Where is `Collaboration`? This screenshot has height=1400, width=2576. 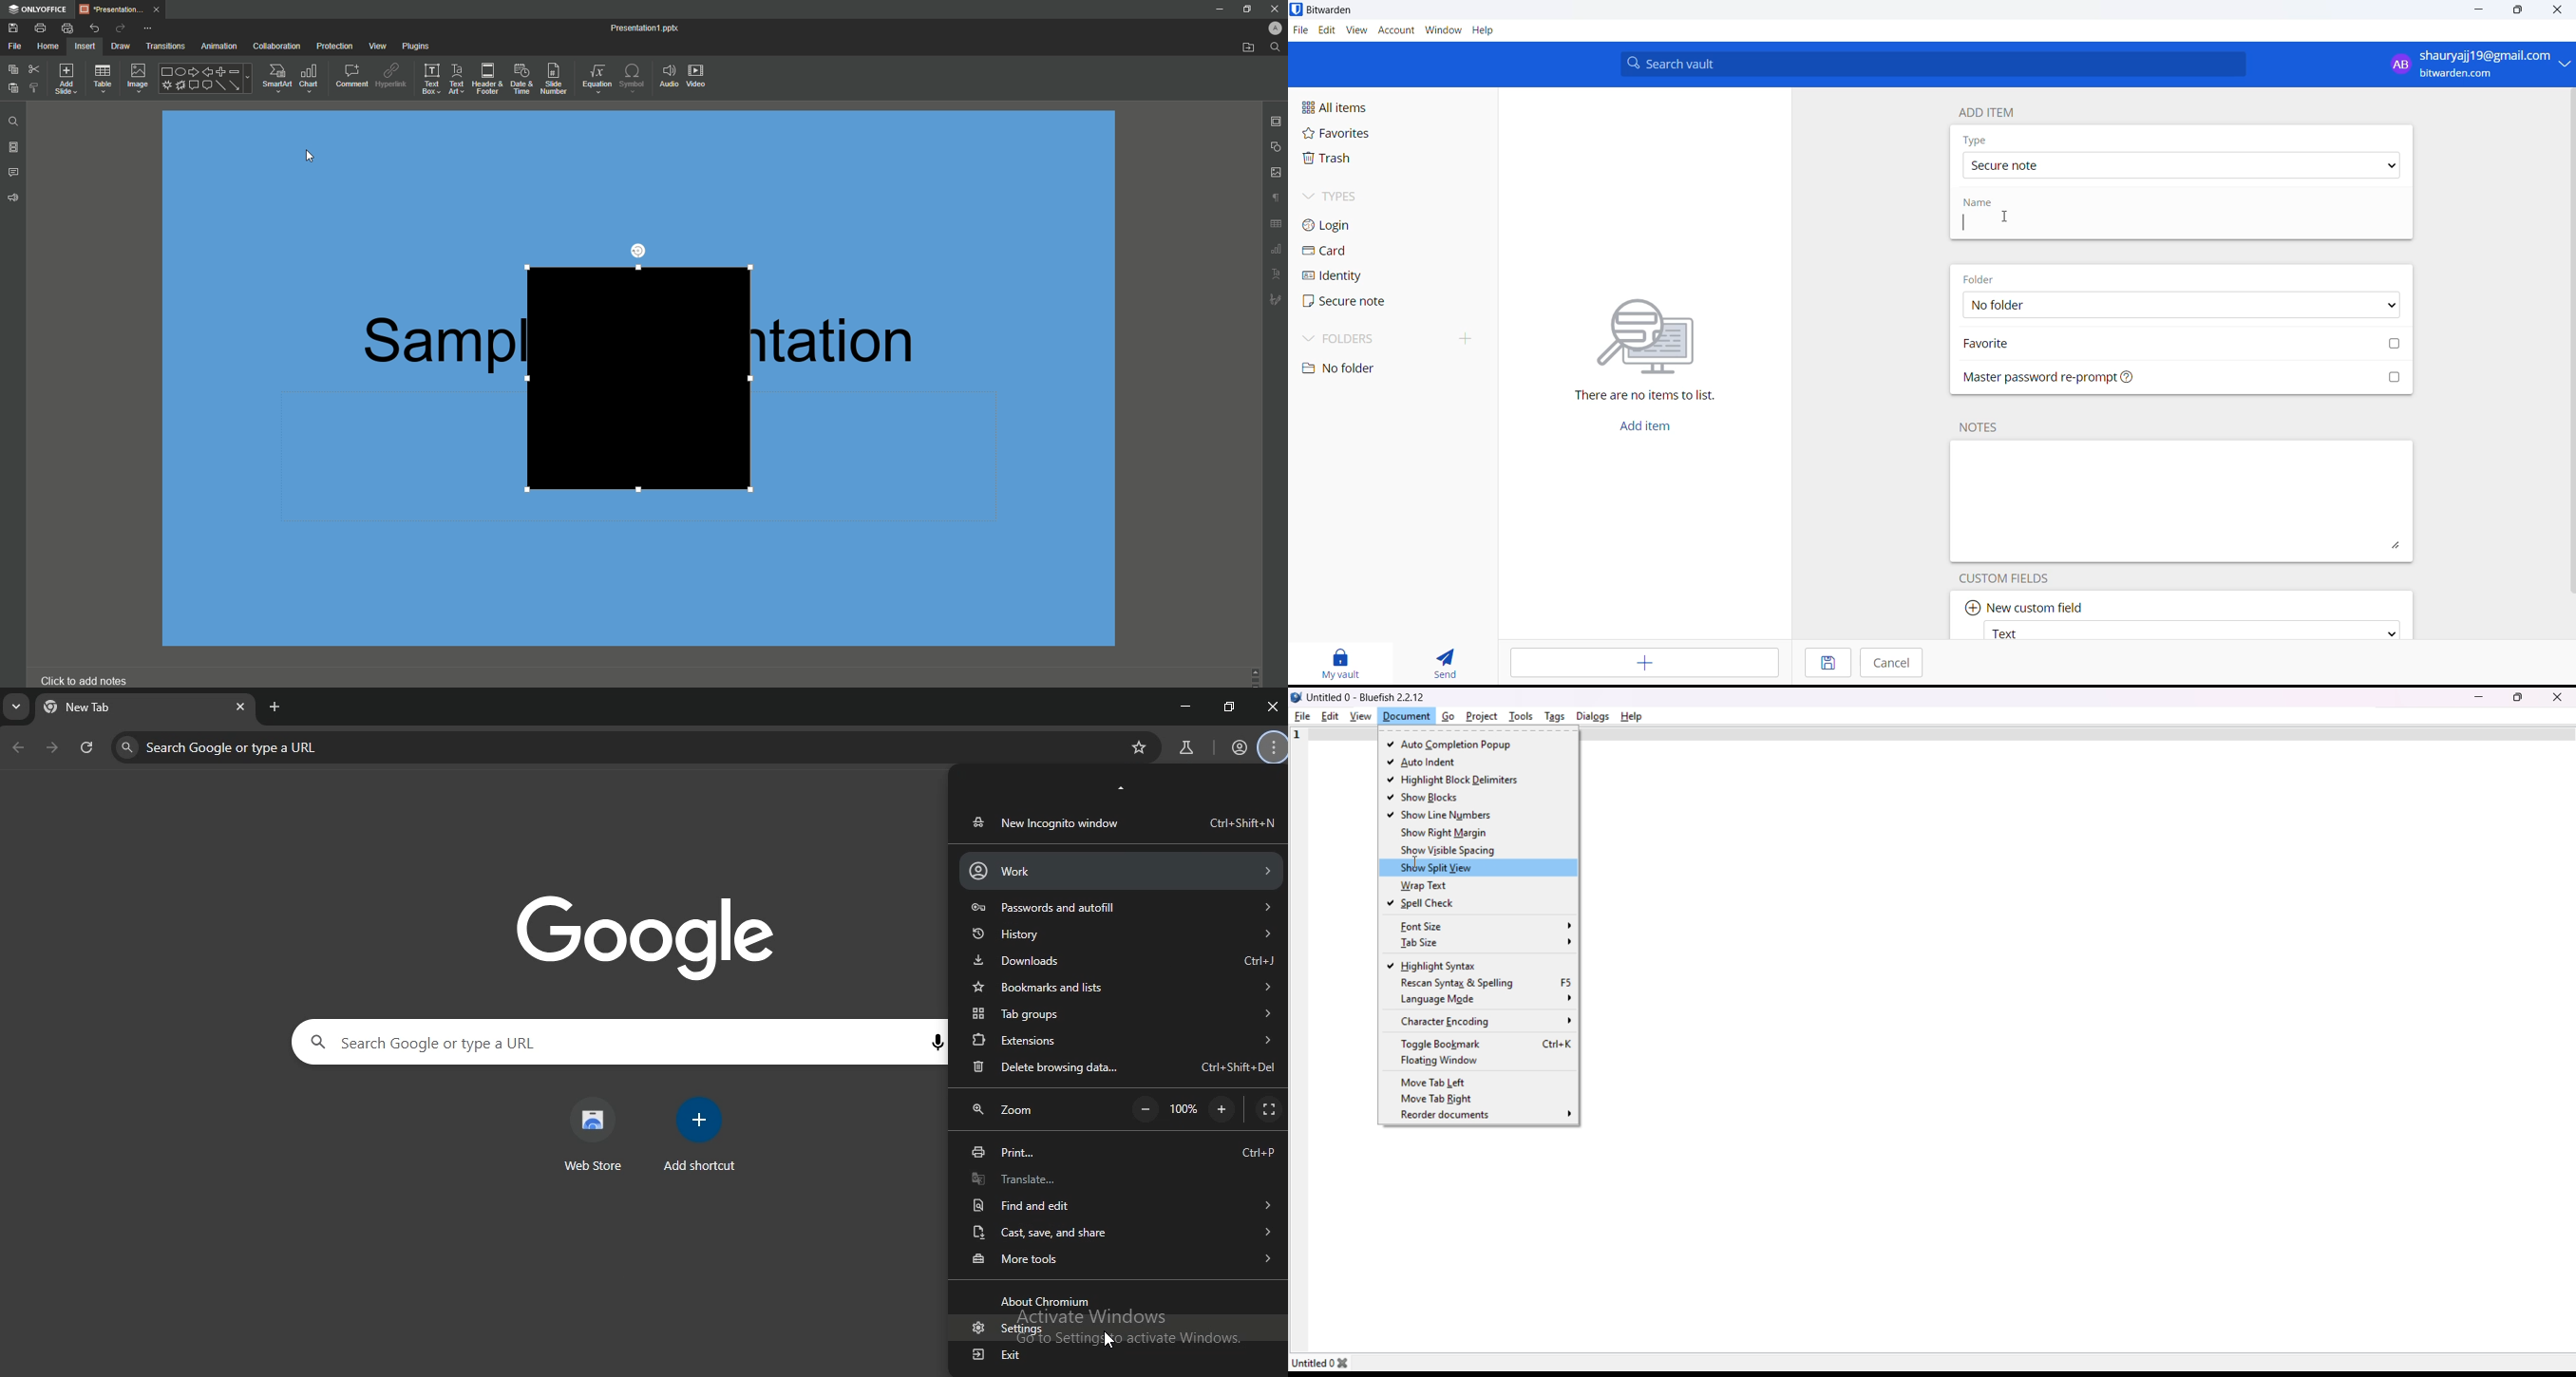
Collaboration is located at coordinates (276, 45).